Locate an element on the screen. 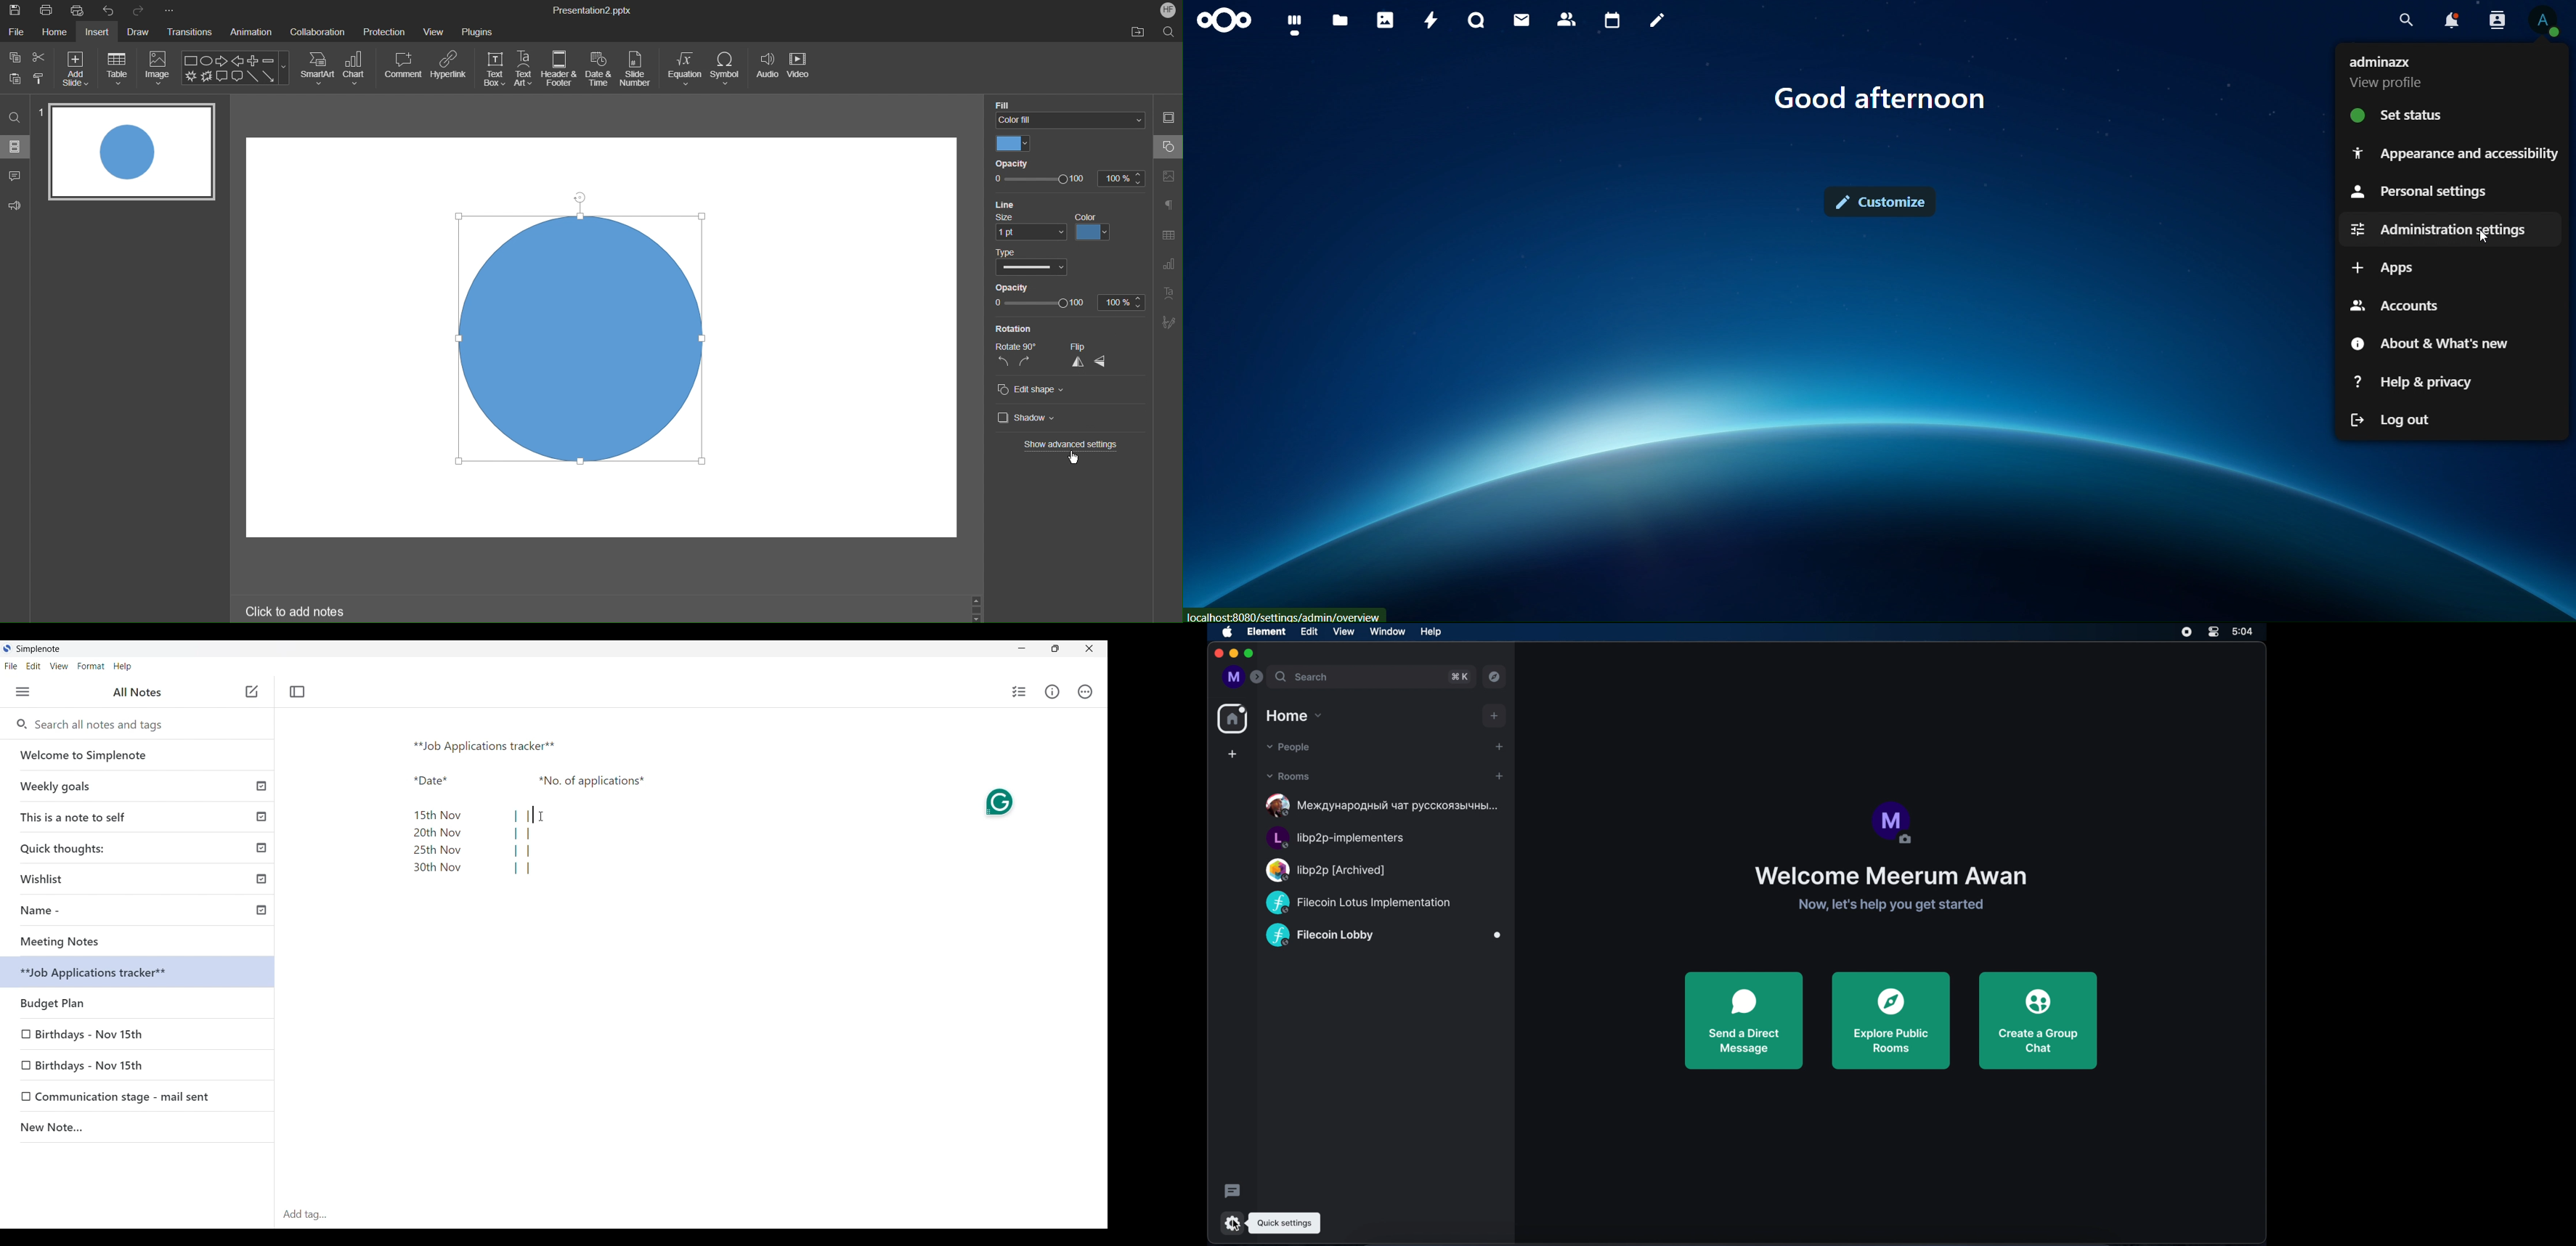  minimize is located at coordinates (1233, 654).